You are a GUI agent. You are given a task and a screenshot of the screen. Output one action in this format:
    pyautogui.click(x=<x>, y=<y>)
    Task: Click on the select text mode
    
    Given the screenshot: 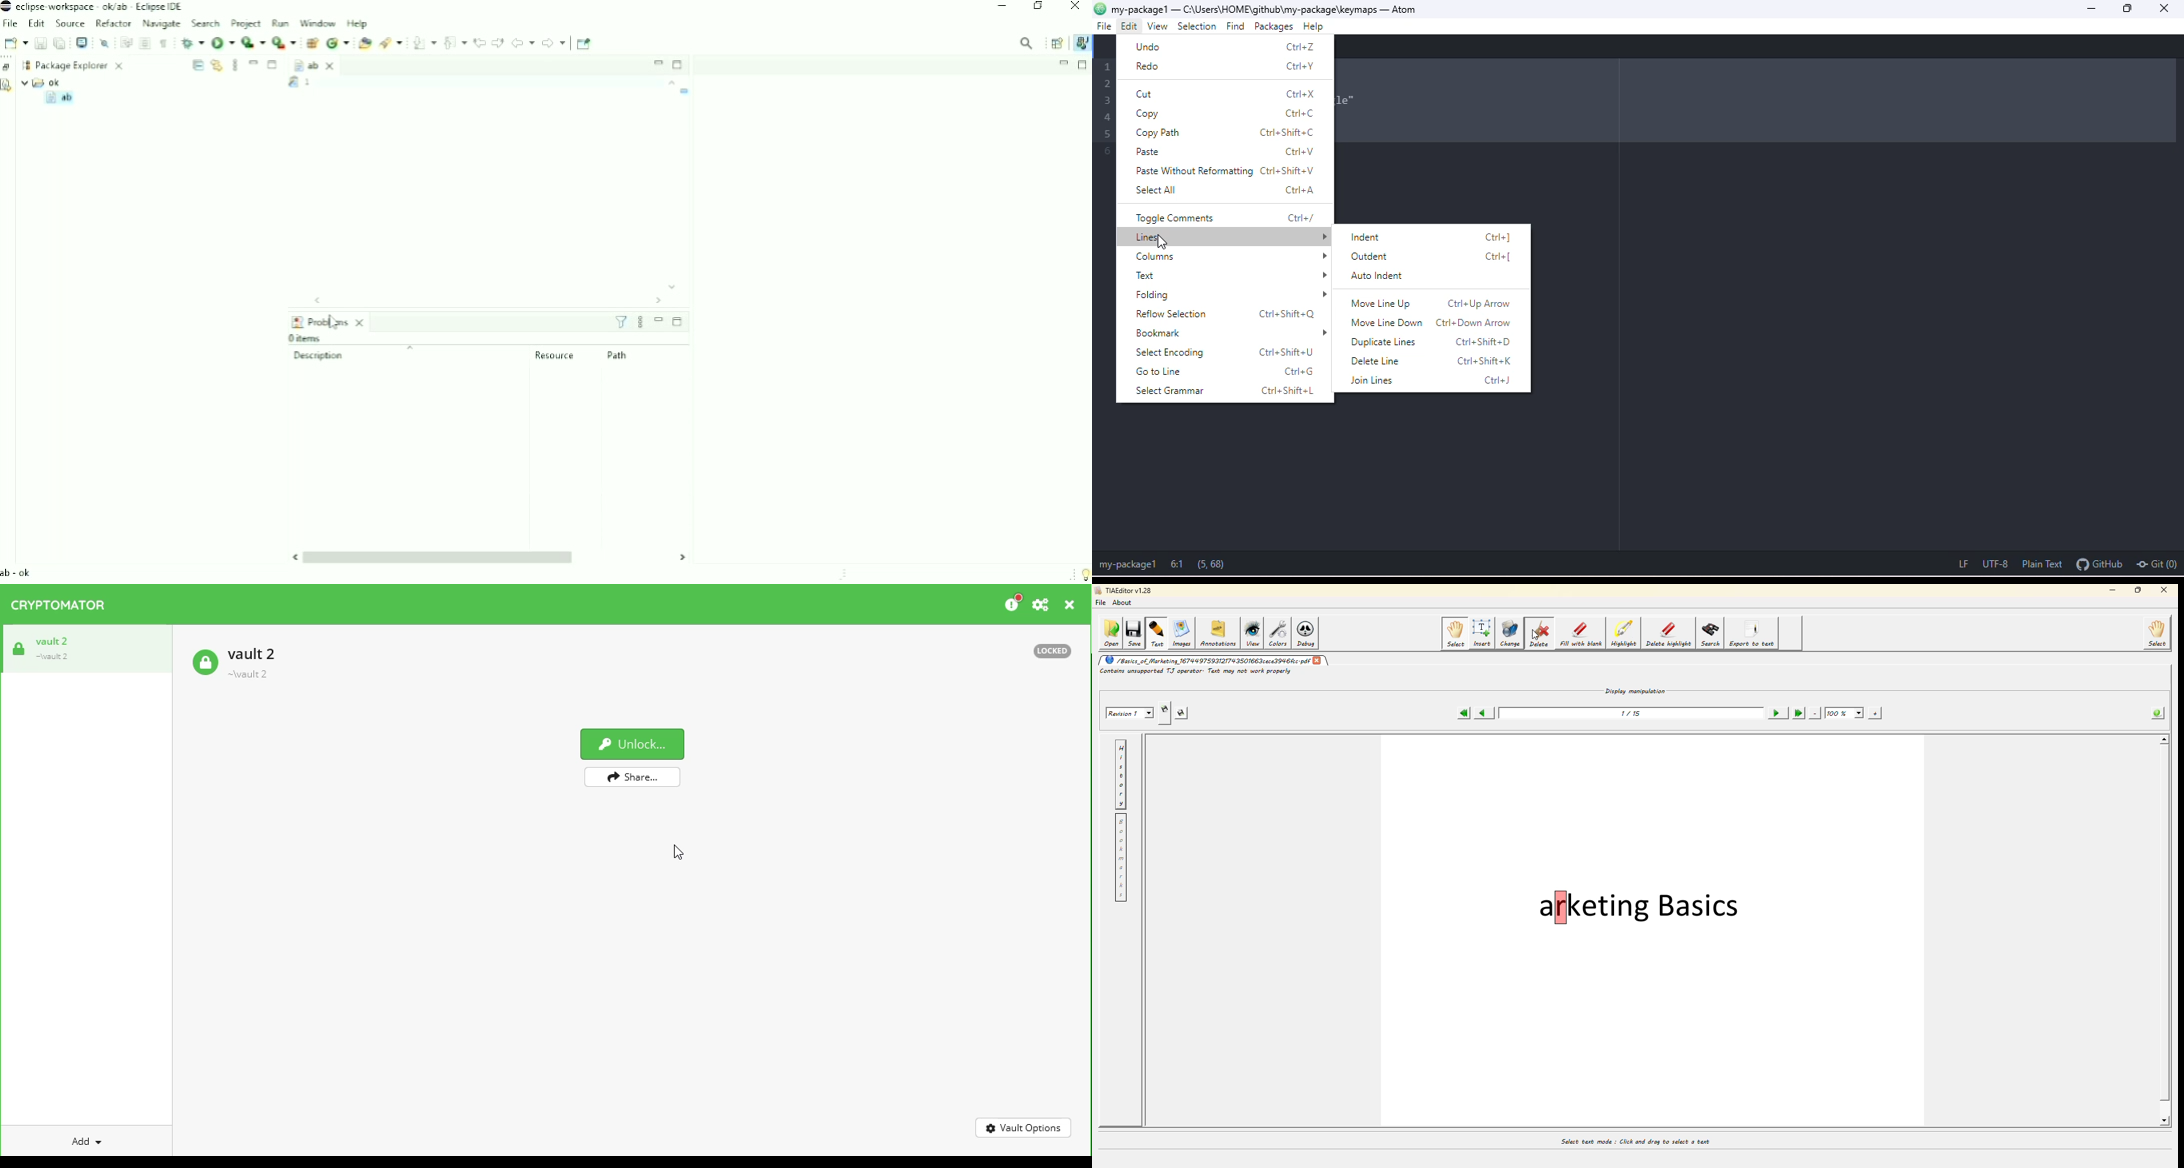 What is the action you would take?
    pyautogui.click(x=1634, y=1140)
    